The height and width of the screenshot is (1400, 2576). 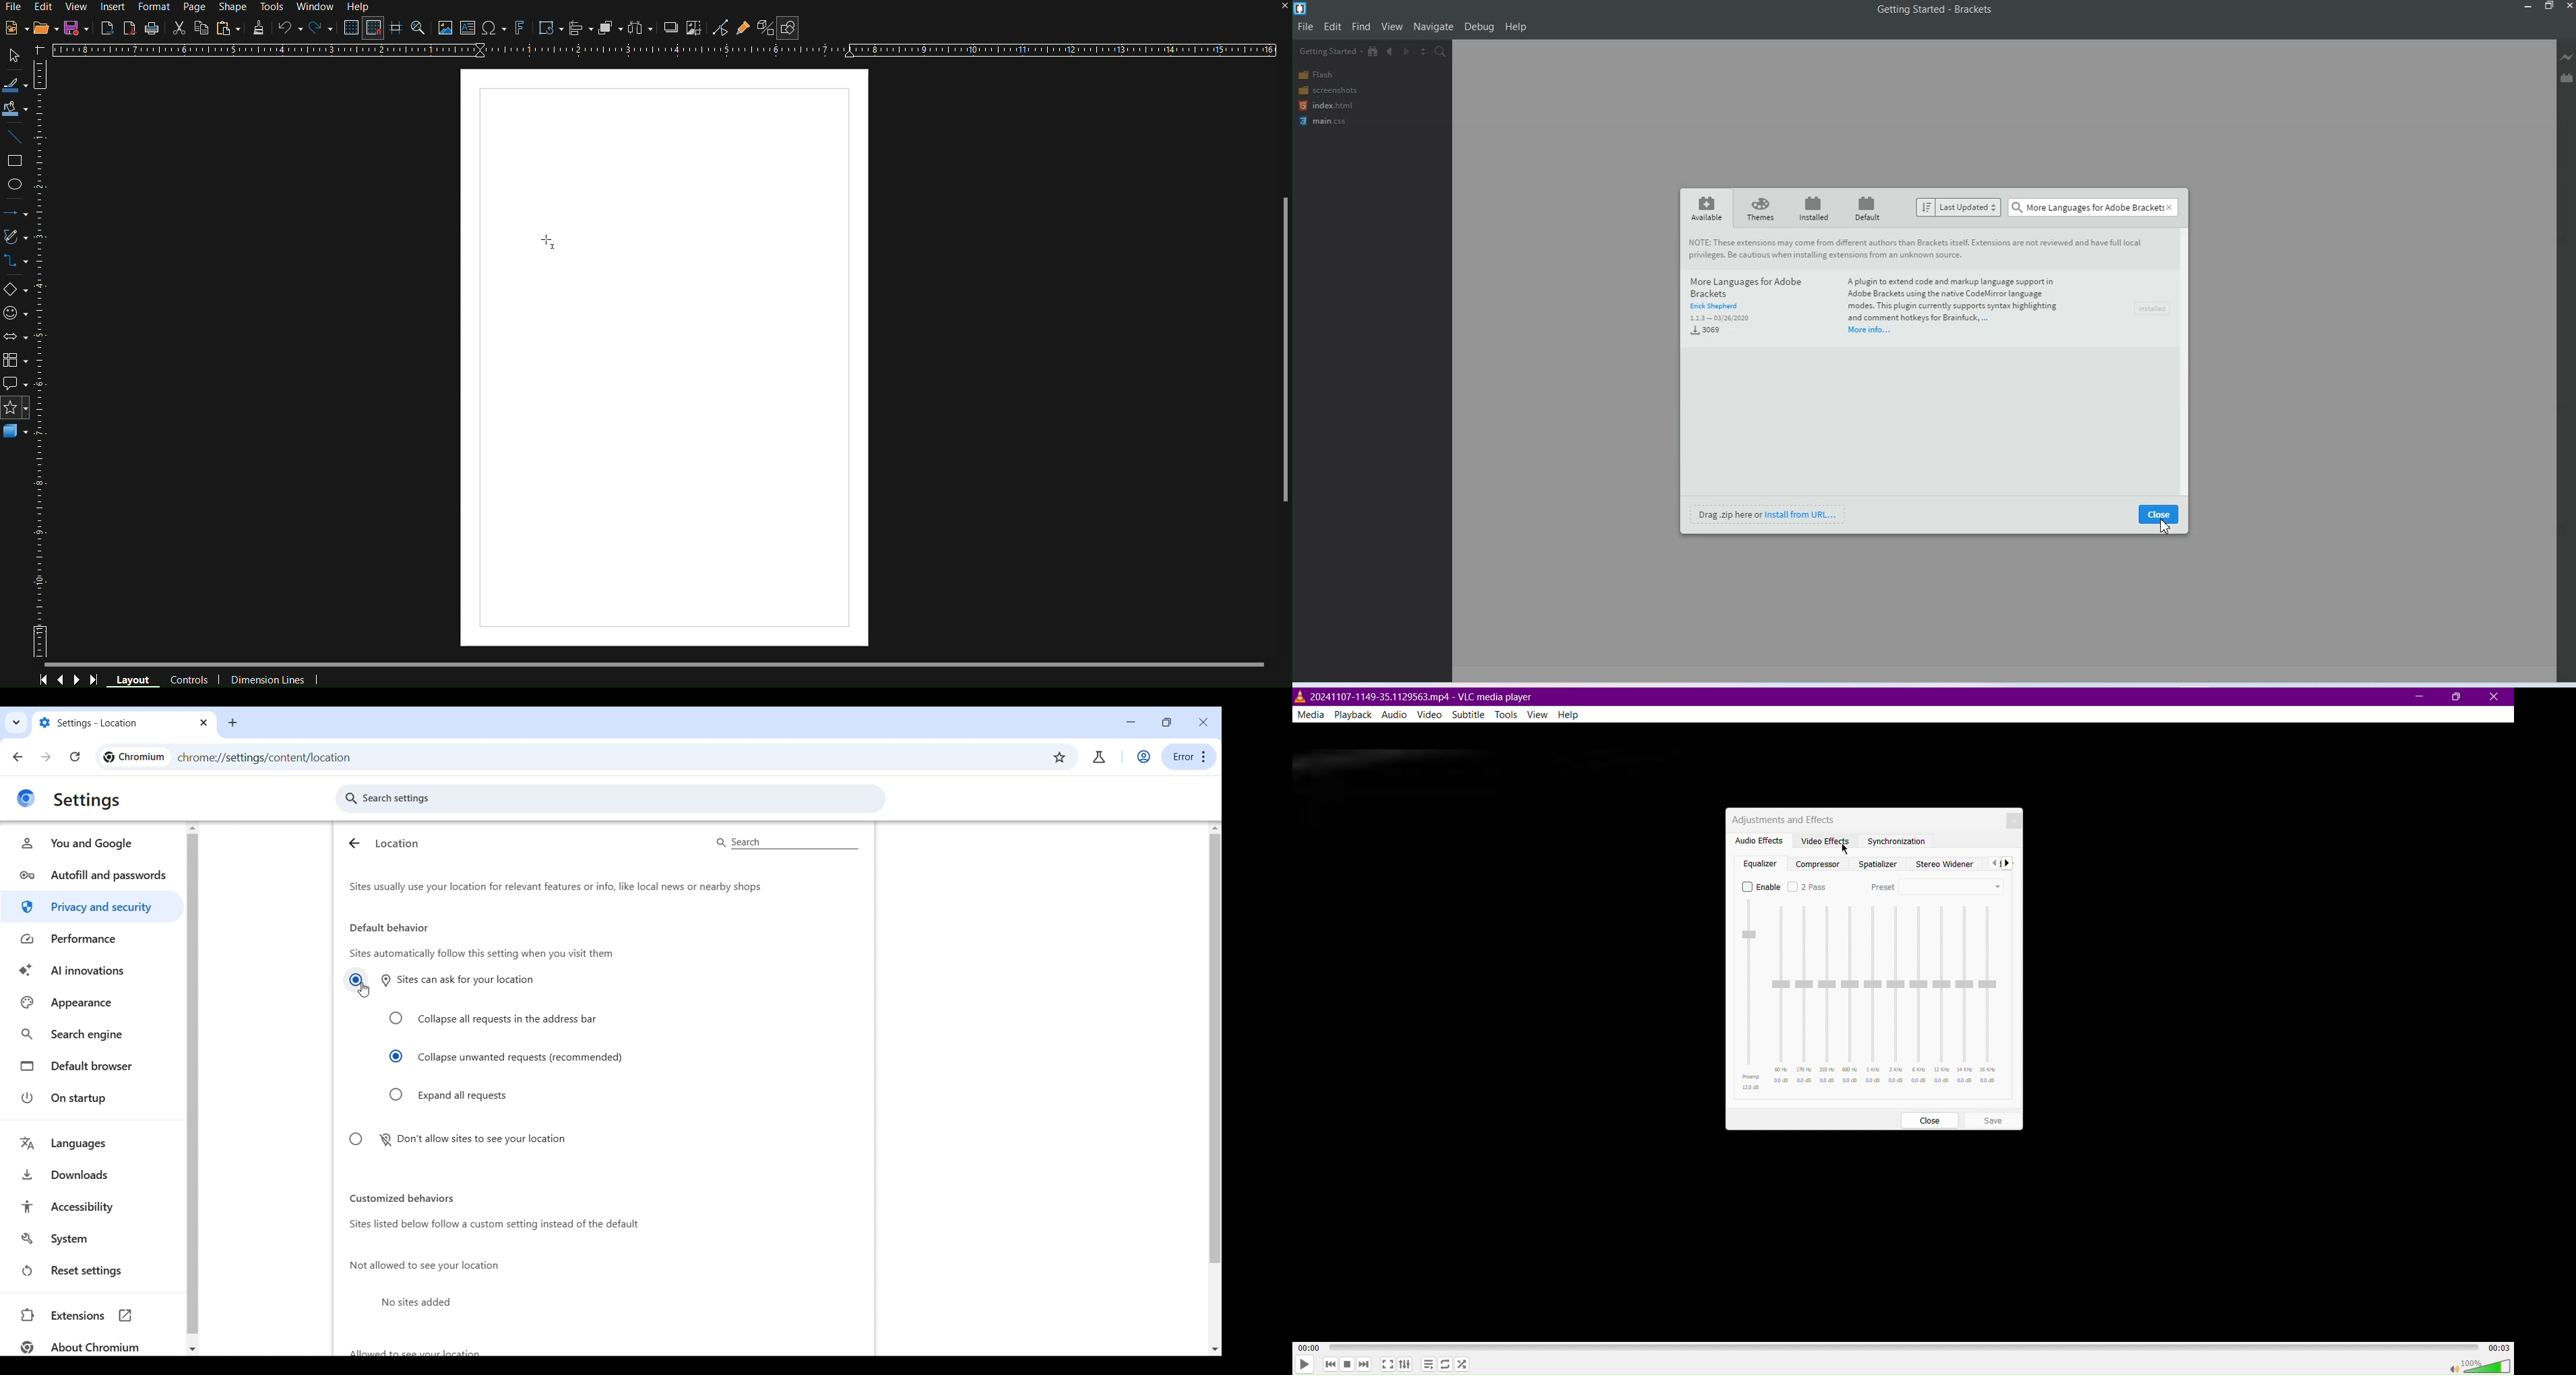 What do you see at coordinates (1757, 840) in the screenshot?
I see `Audio Effects` at bounding box center [1757, 840].